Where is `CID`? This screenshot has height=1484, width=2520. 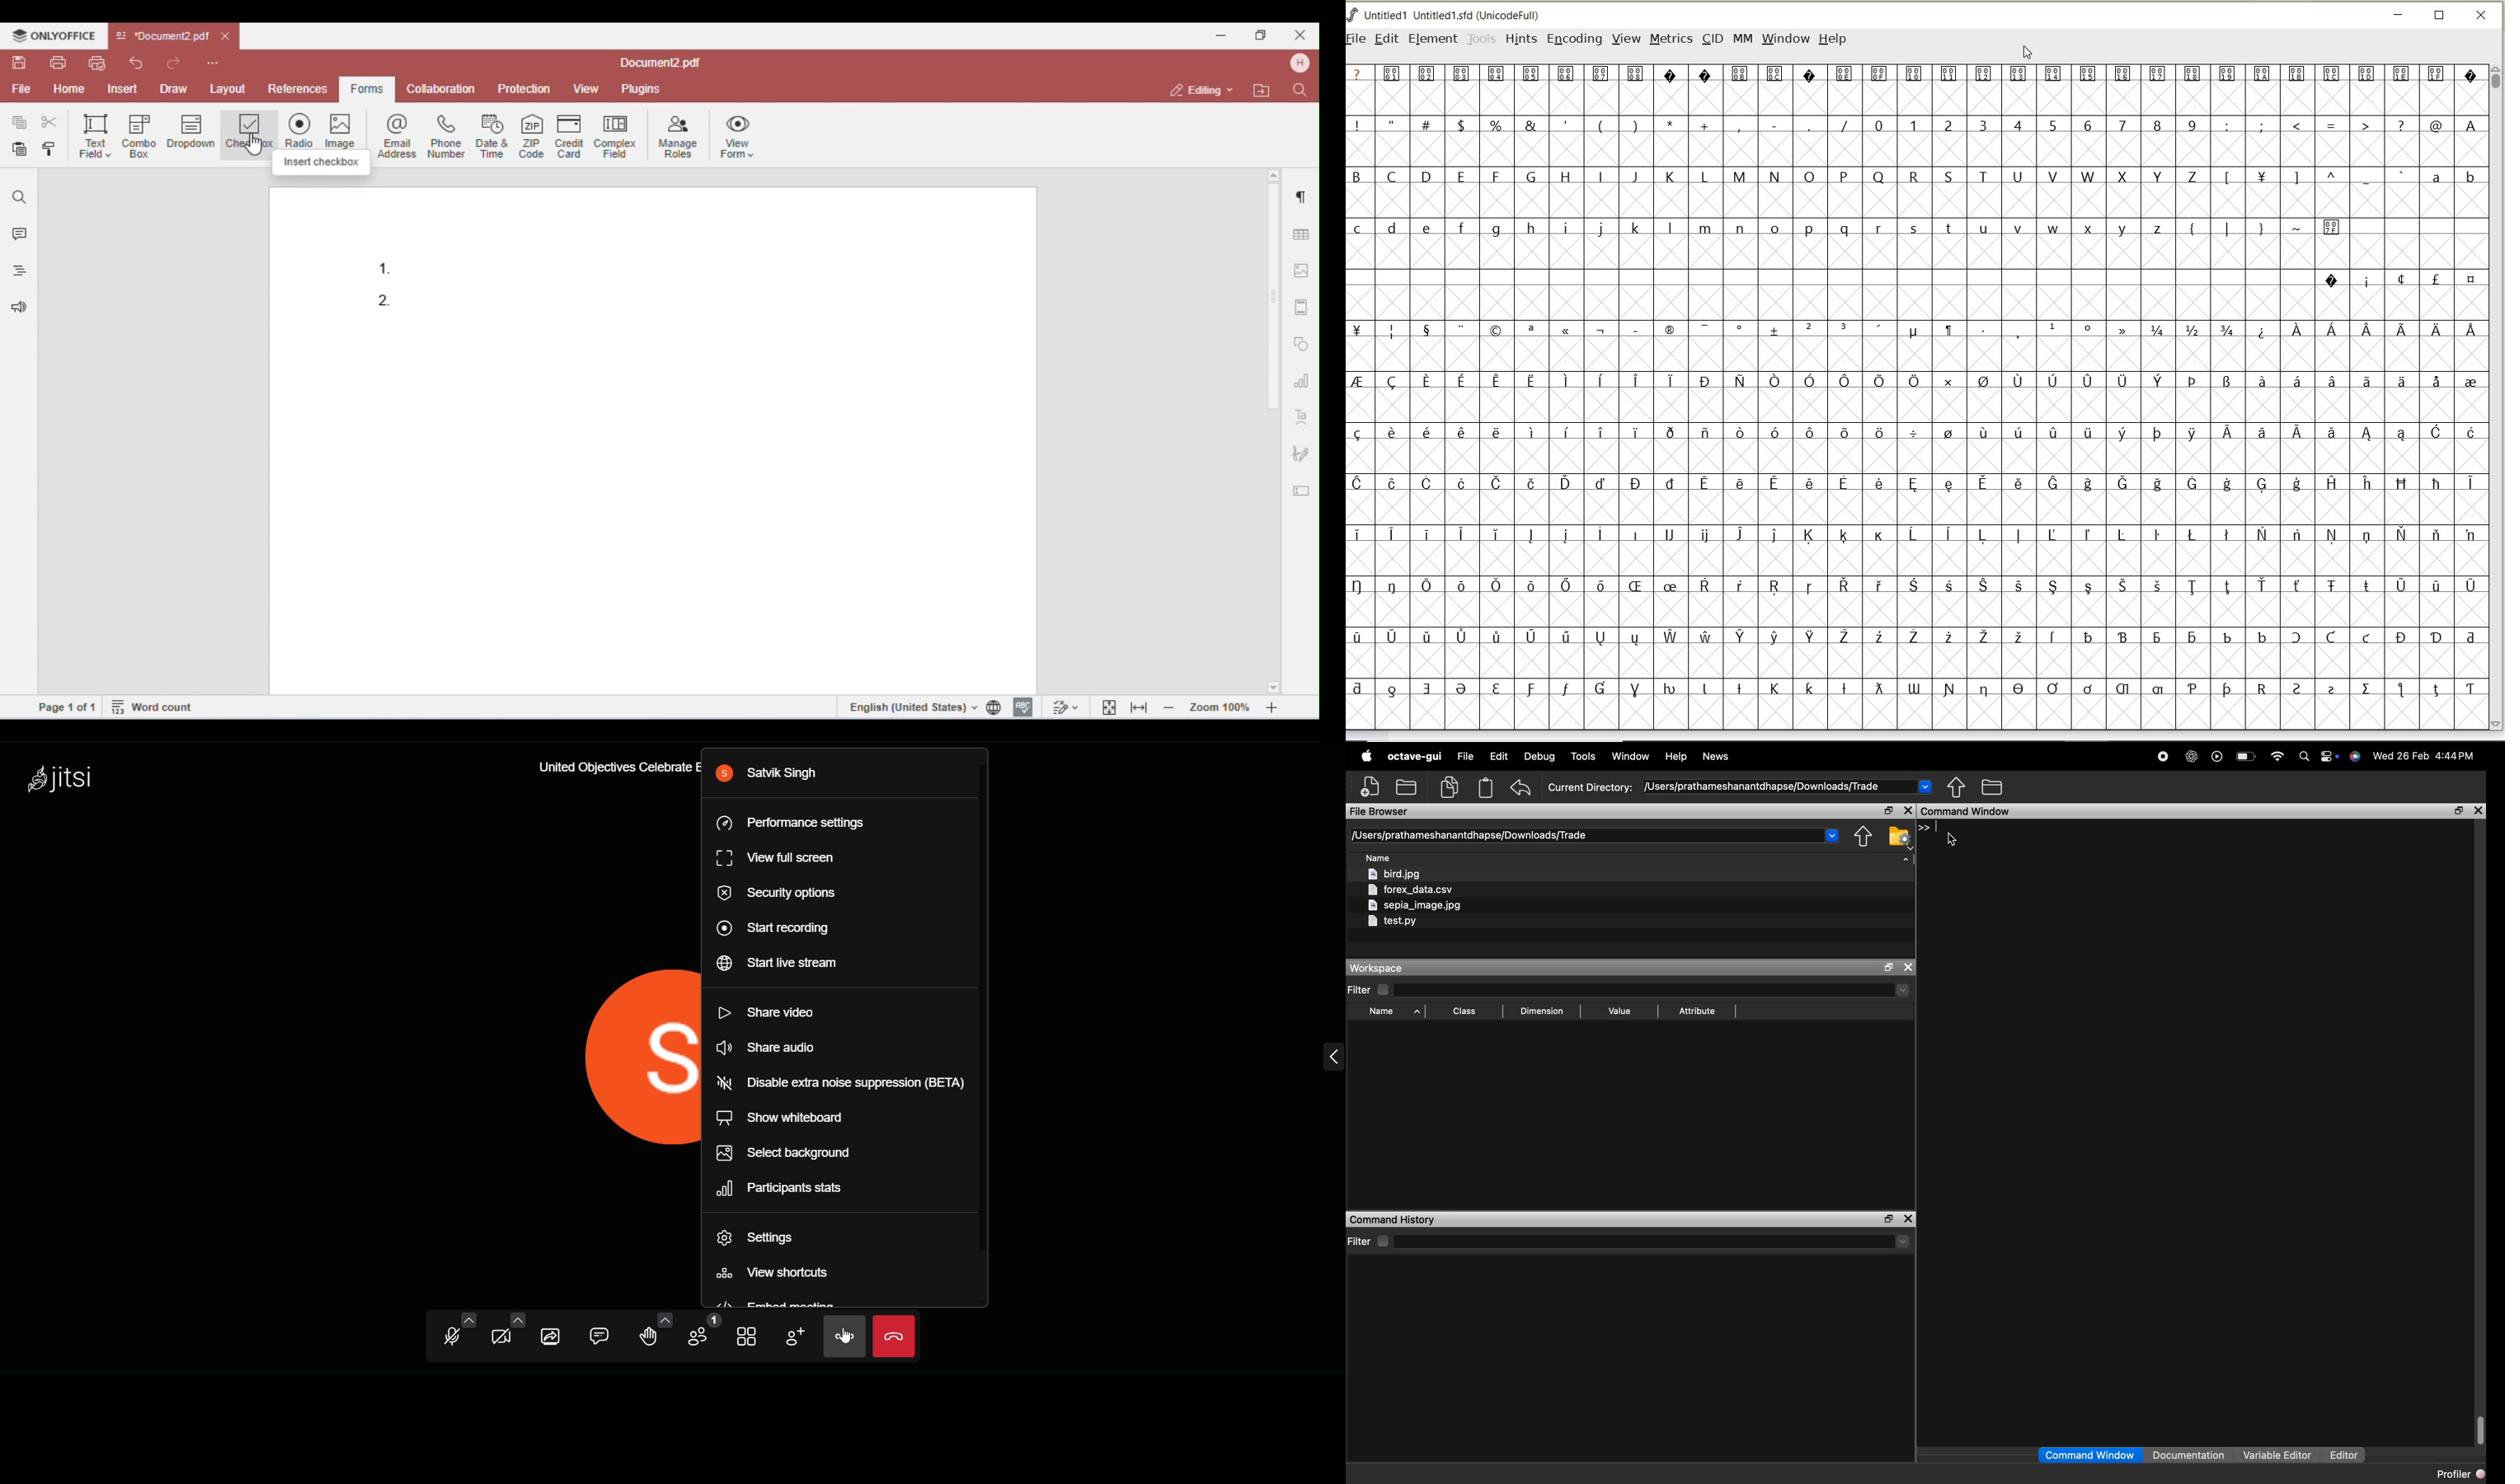 CID is located at coordinates (1712, 41).